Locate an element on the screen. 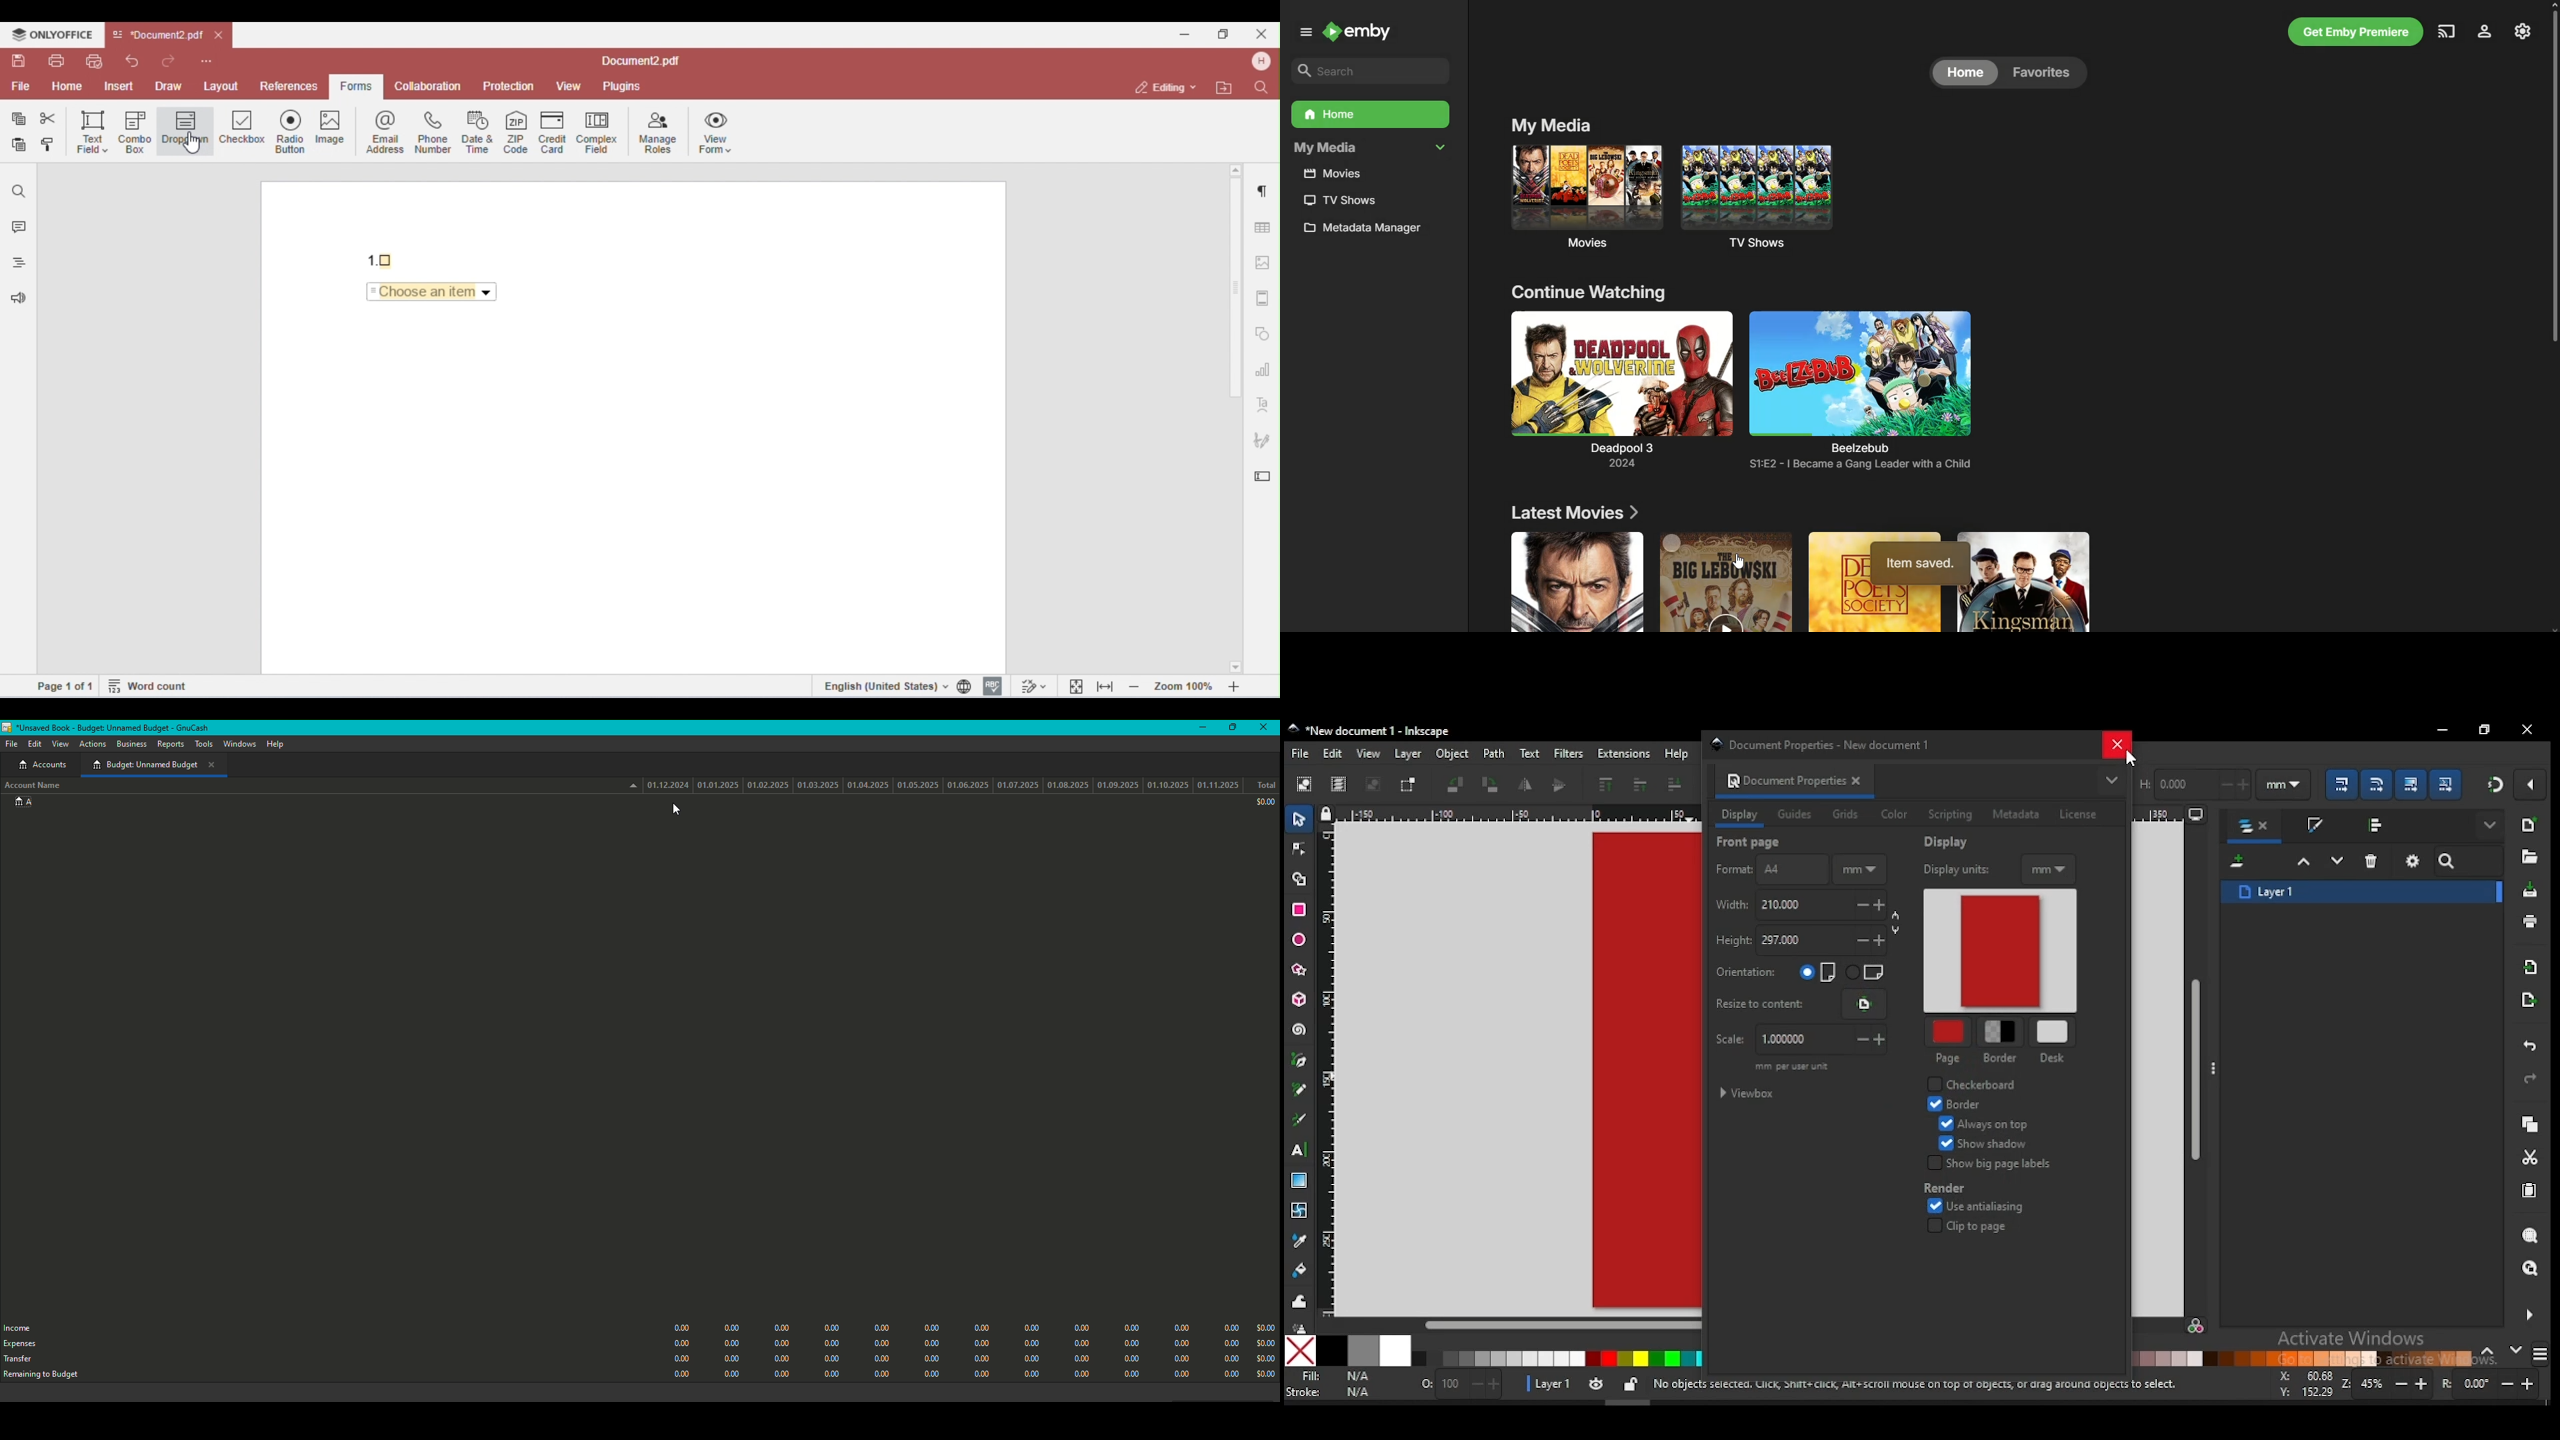  ellipse/arc tool is located at coordinates (1300, 941).